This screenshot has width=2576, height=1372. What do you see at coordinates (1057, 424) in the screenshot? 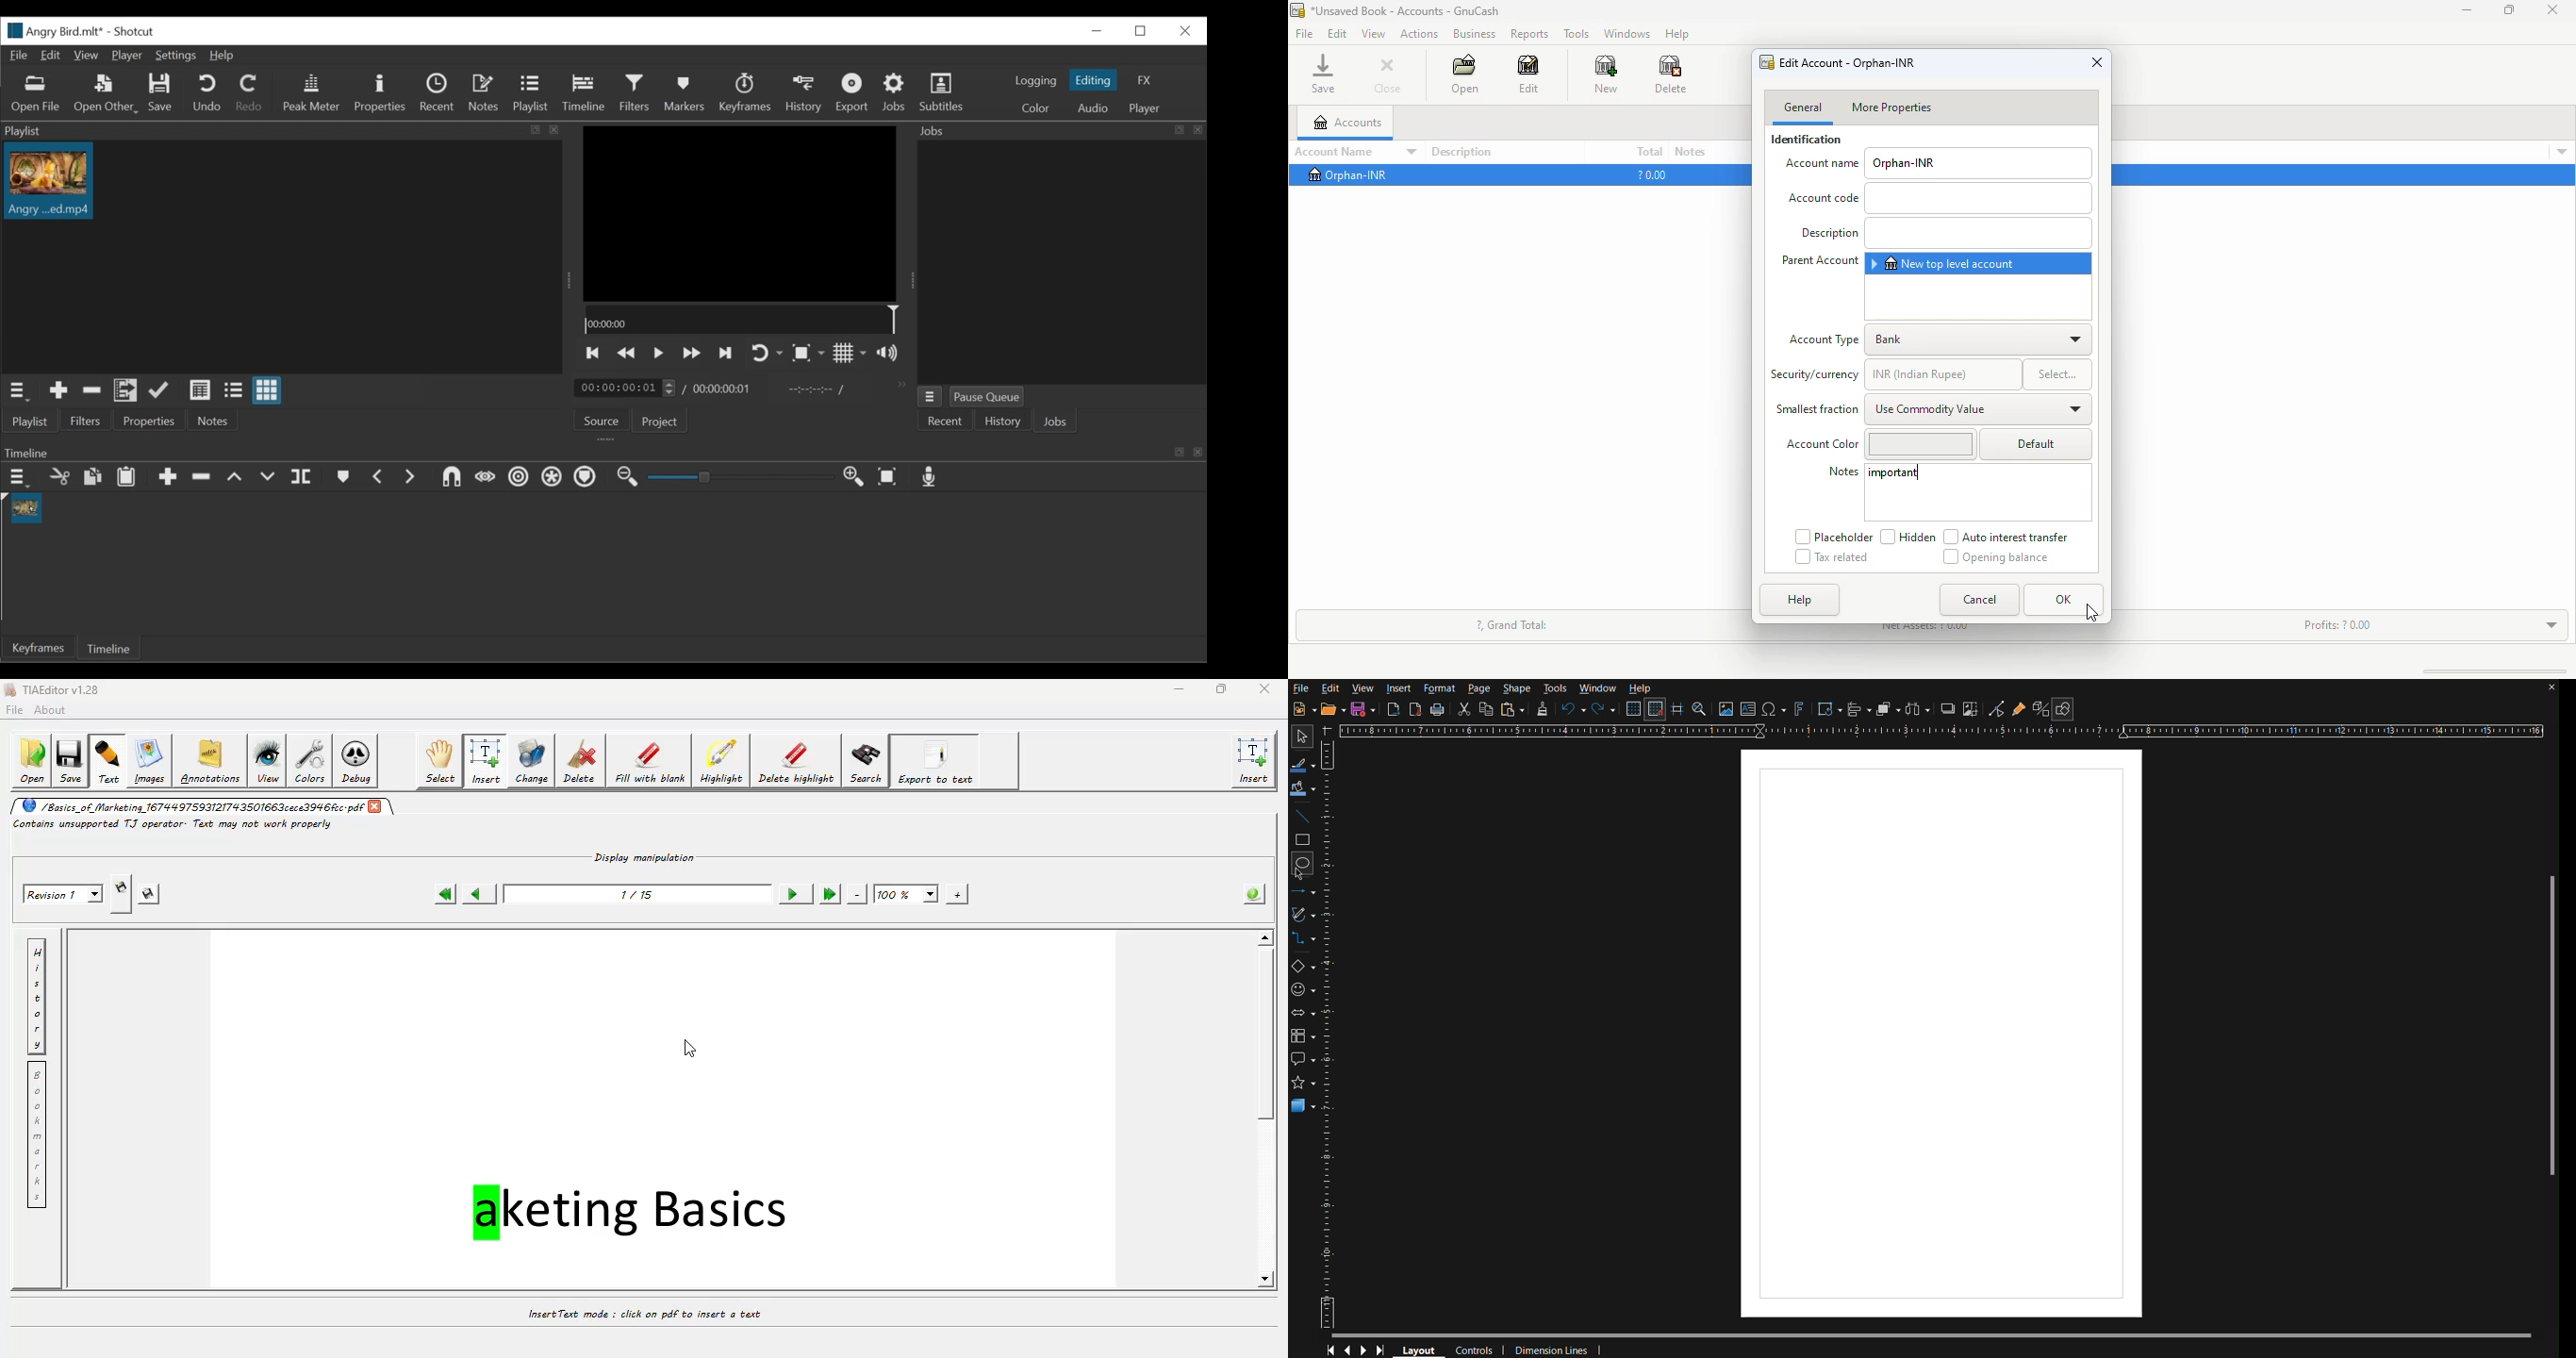
I see `Jobs` at bounding box center [1057, 424].